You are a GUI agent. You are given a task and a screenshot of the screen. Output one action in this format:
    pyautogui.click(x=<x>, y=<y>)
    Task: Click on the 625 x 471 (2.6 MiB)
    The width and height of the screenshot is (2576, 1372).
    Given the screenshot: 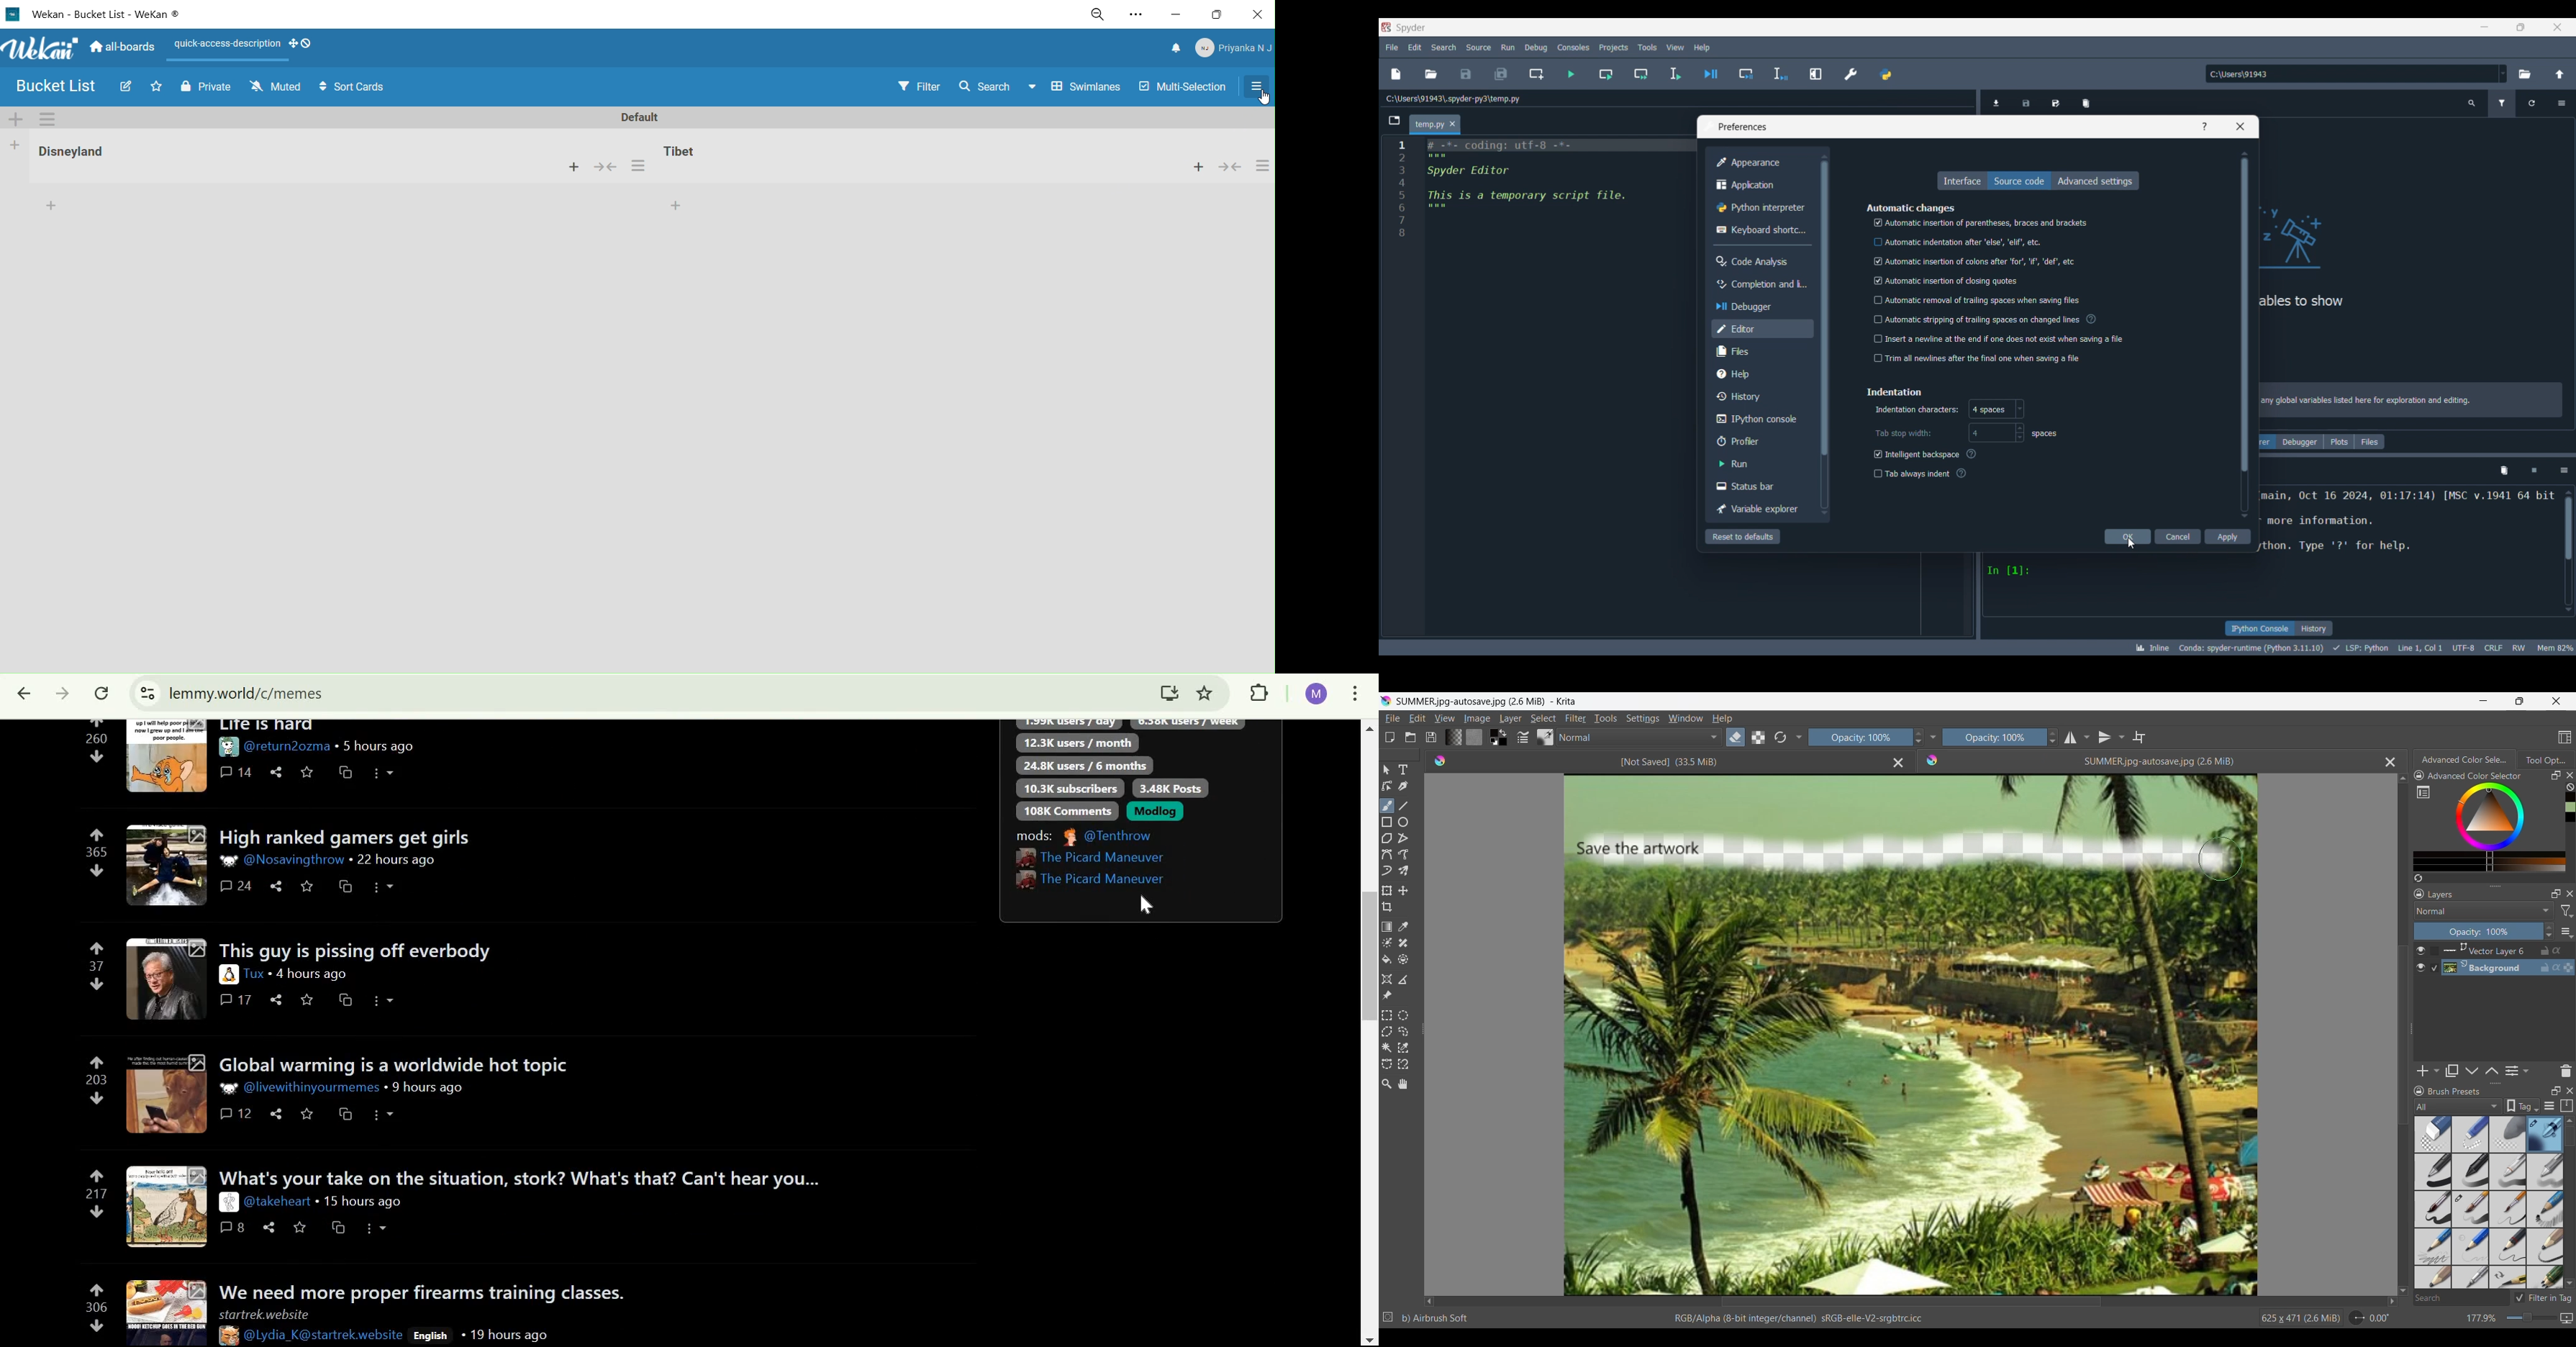 What is the action you would take?
    pyautogui.click(x=2298, y=1318)
    